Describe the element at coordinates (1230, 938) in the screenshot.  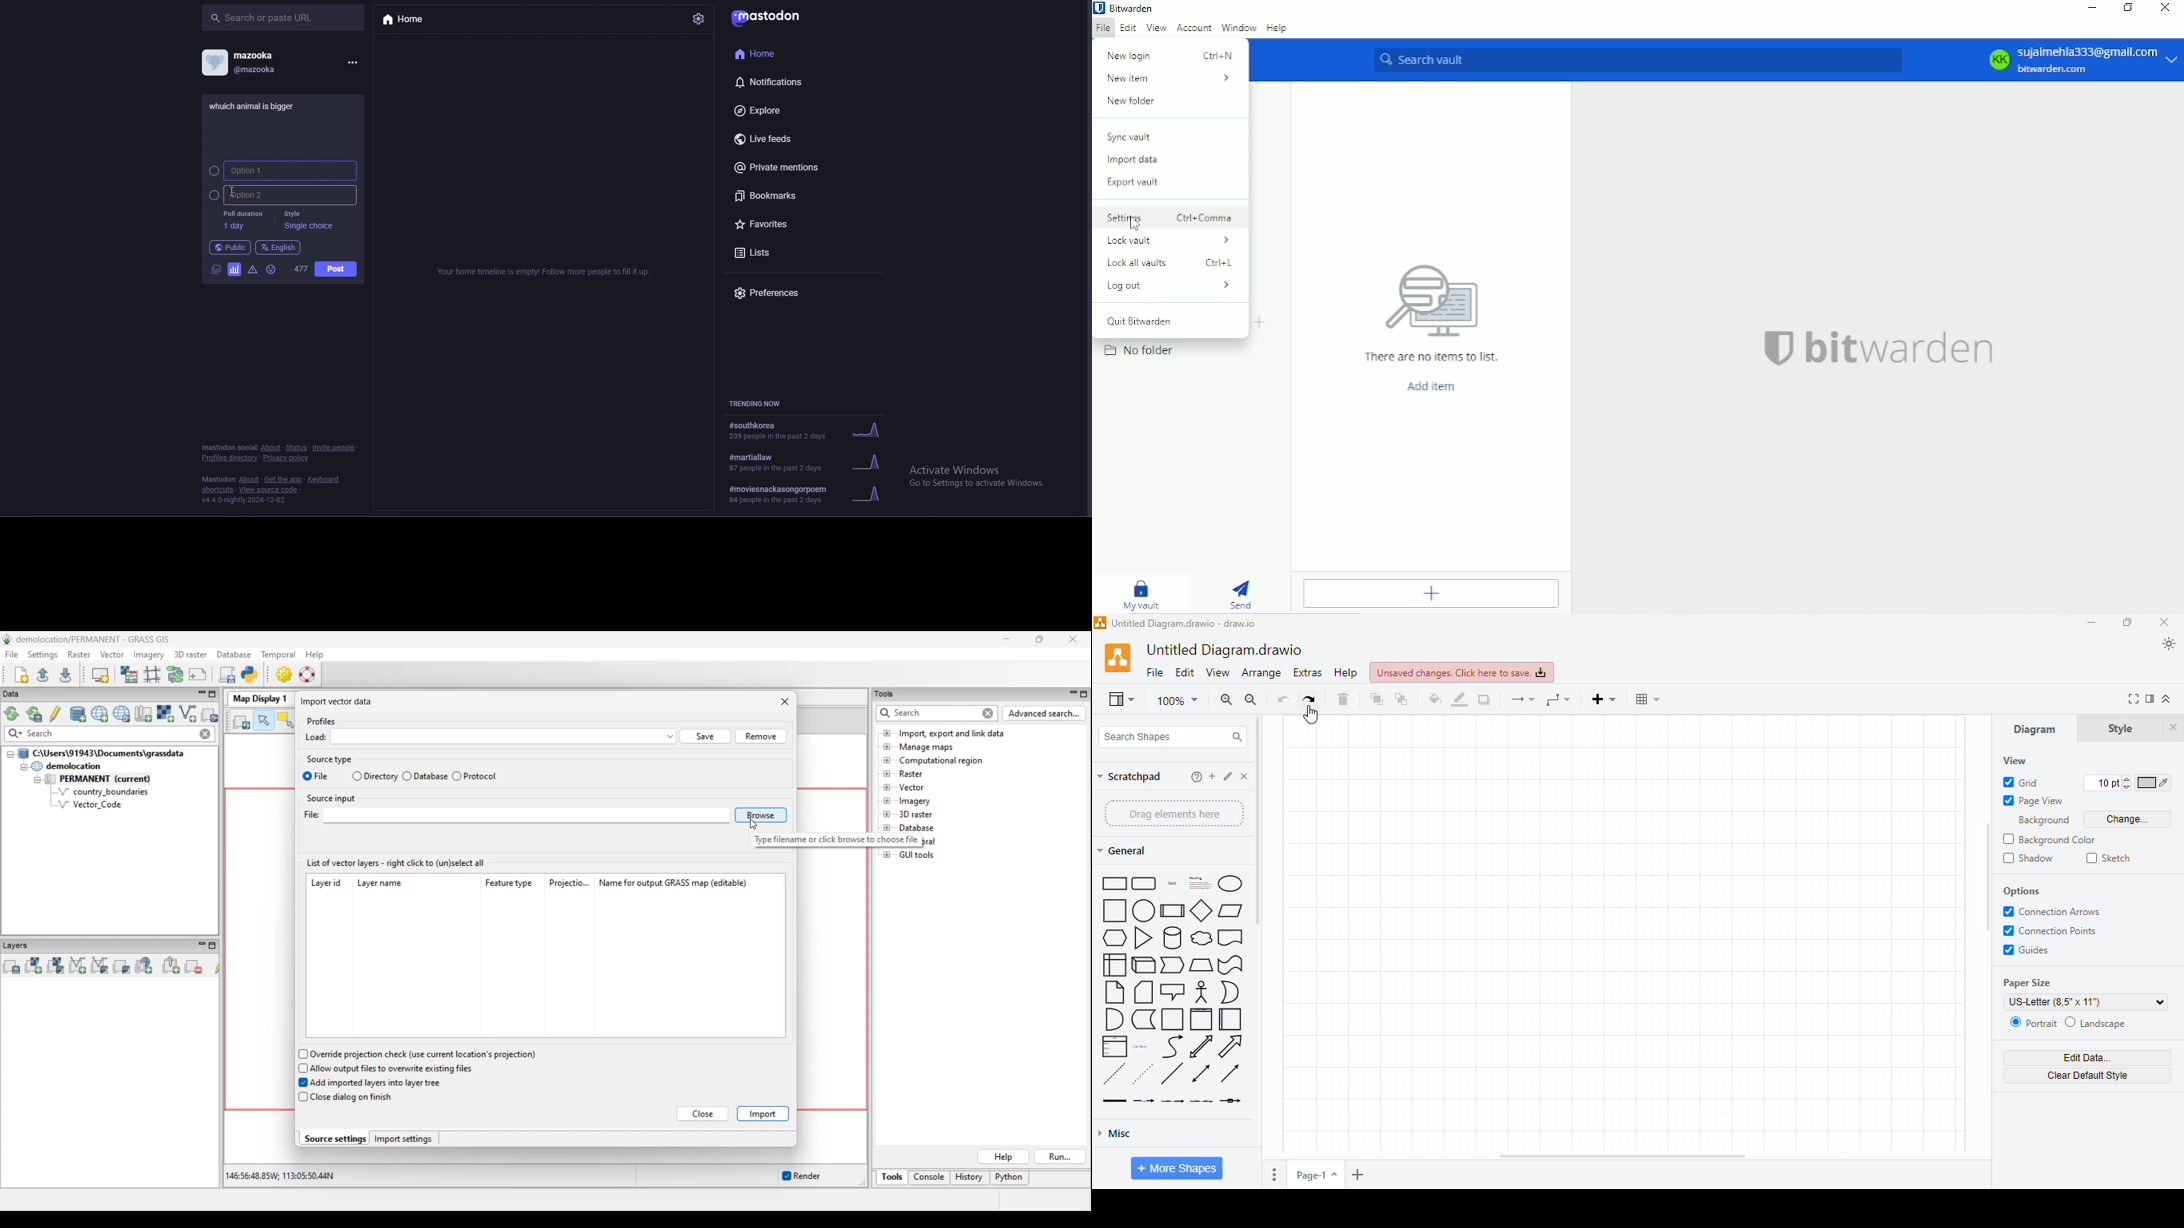
I see `document` at that location.